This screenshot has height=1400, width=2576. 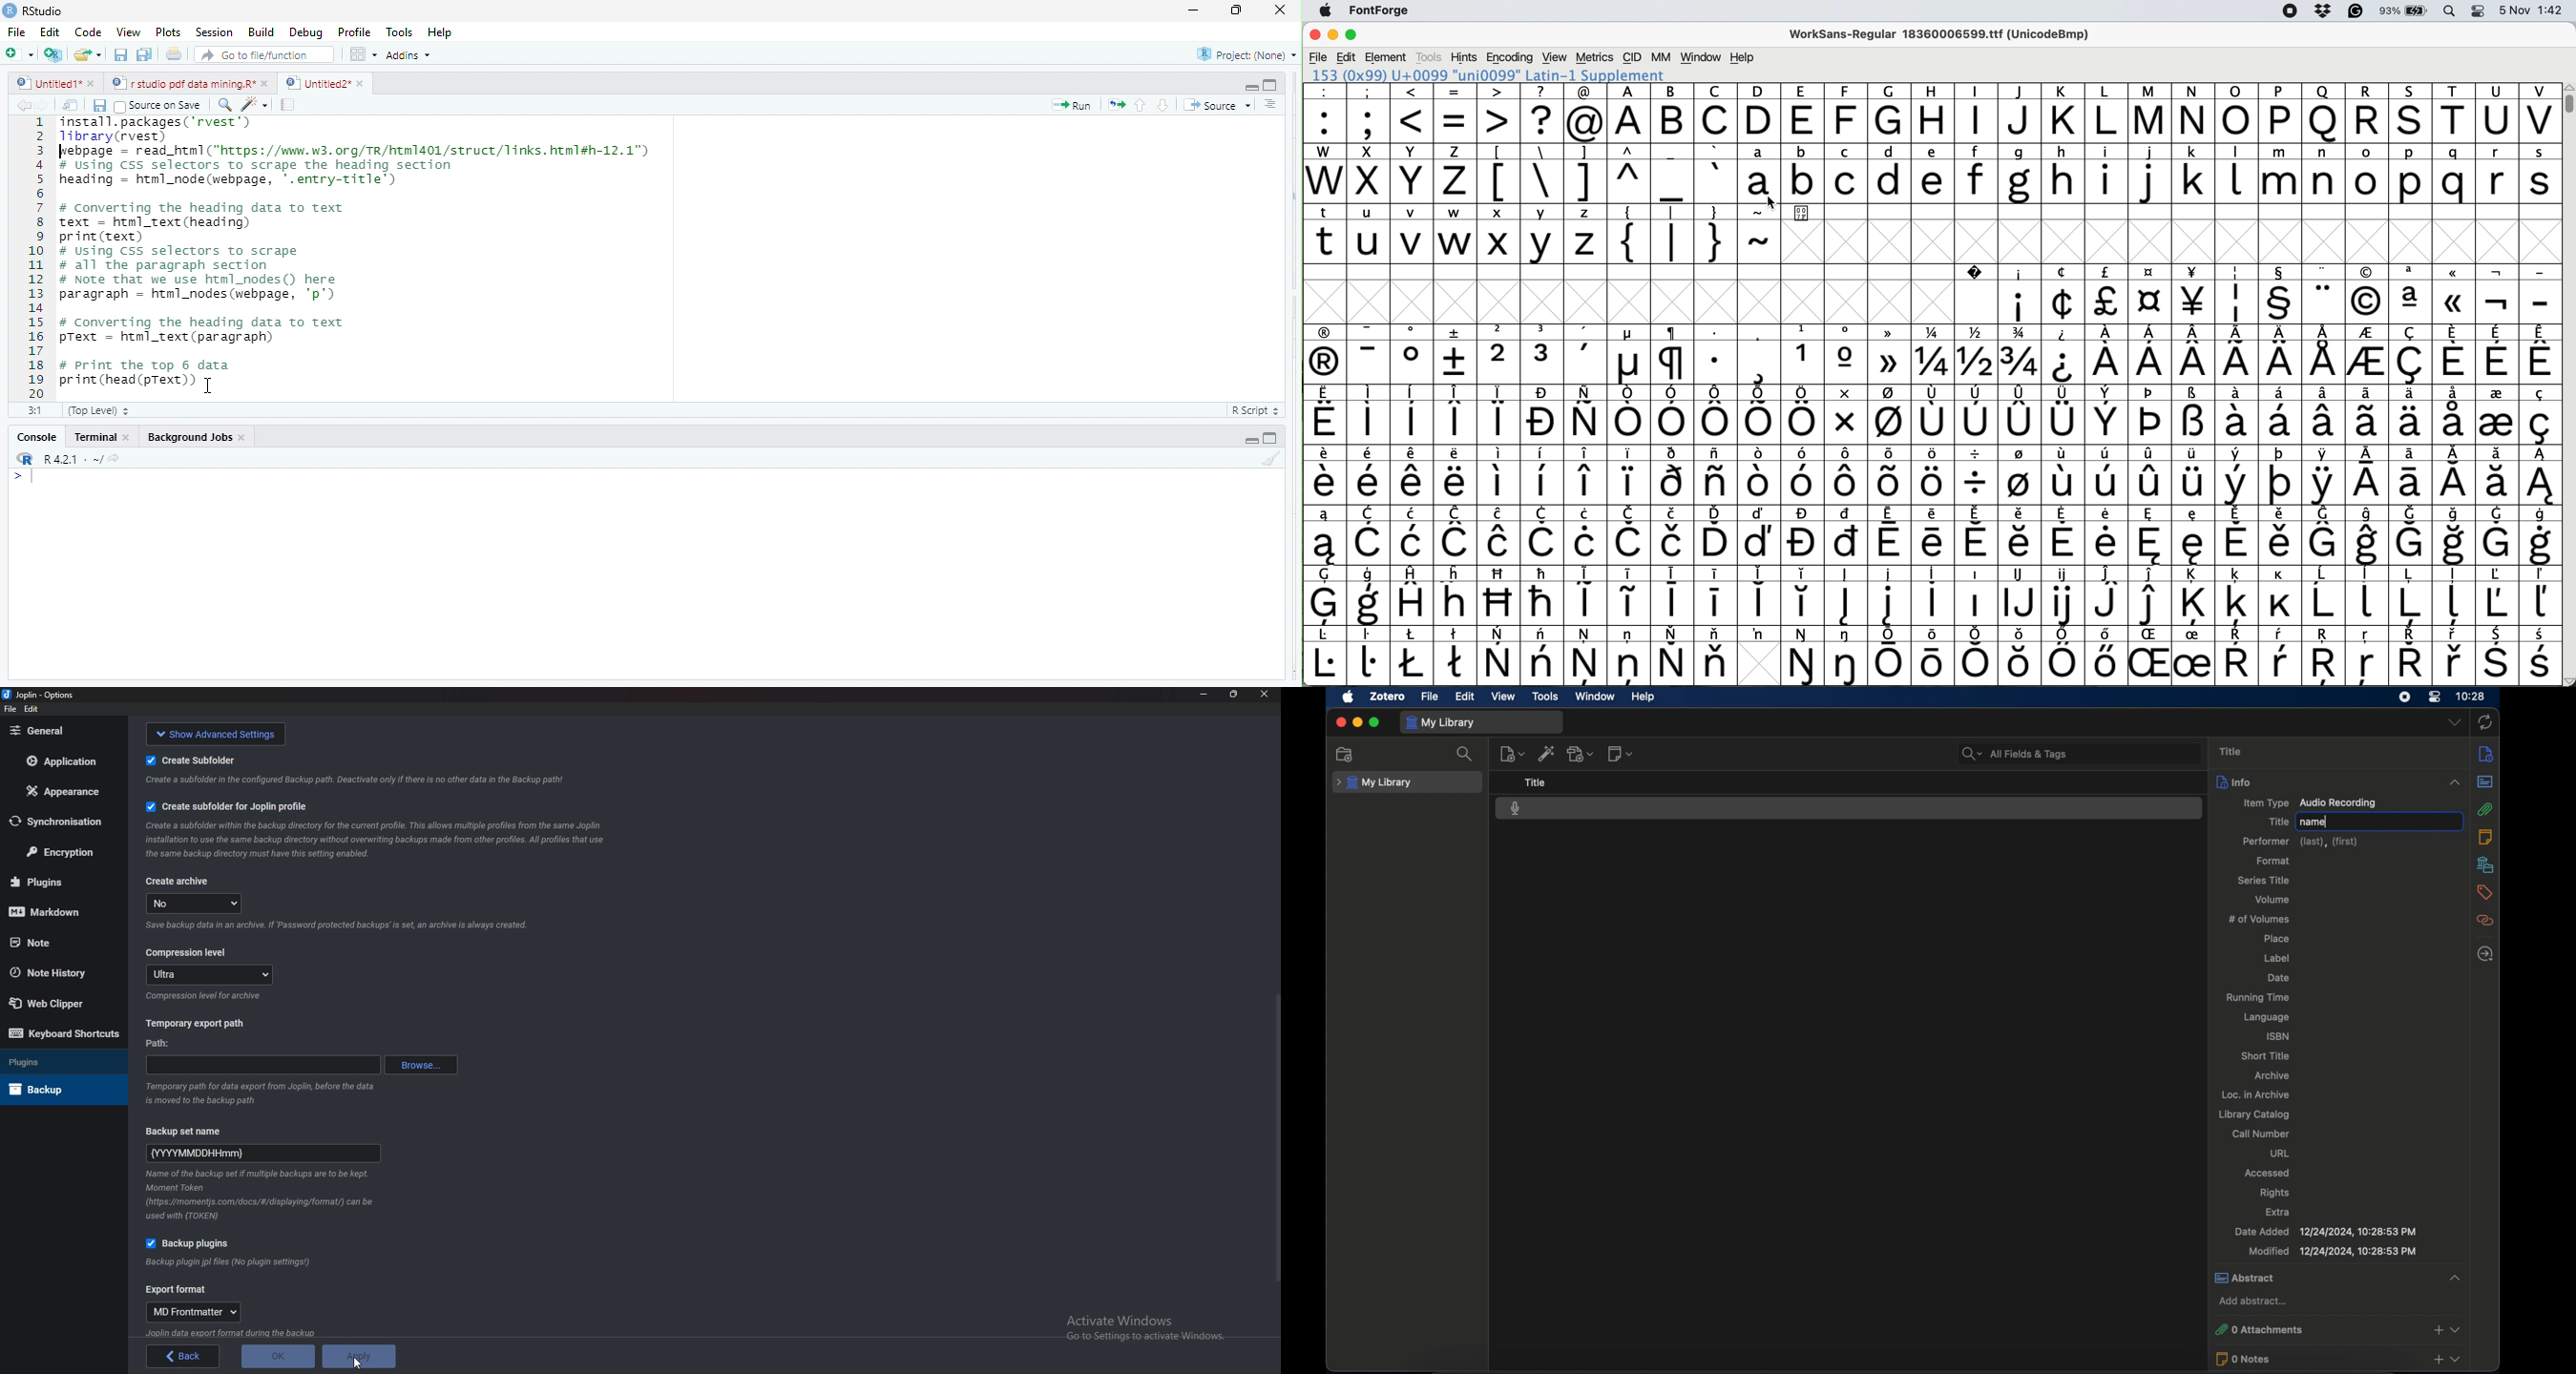 What do you see at coordinates (306, 33) in the screenshot?
I see `Debug` at bounding box center [306, 33].